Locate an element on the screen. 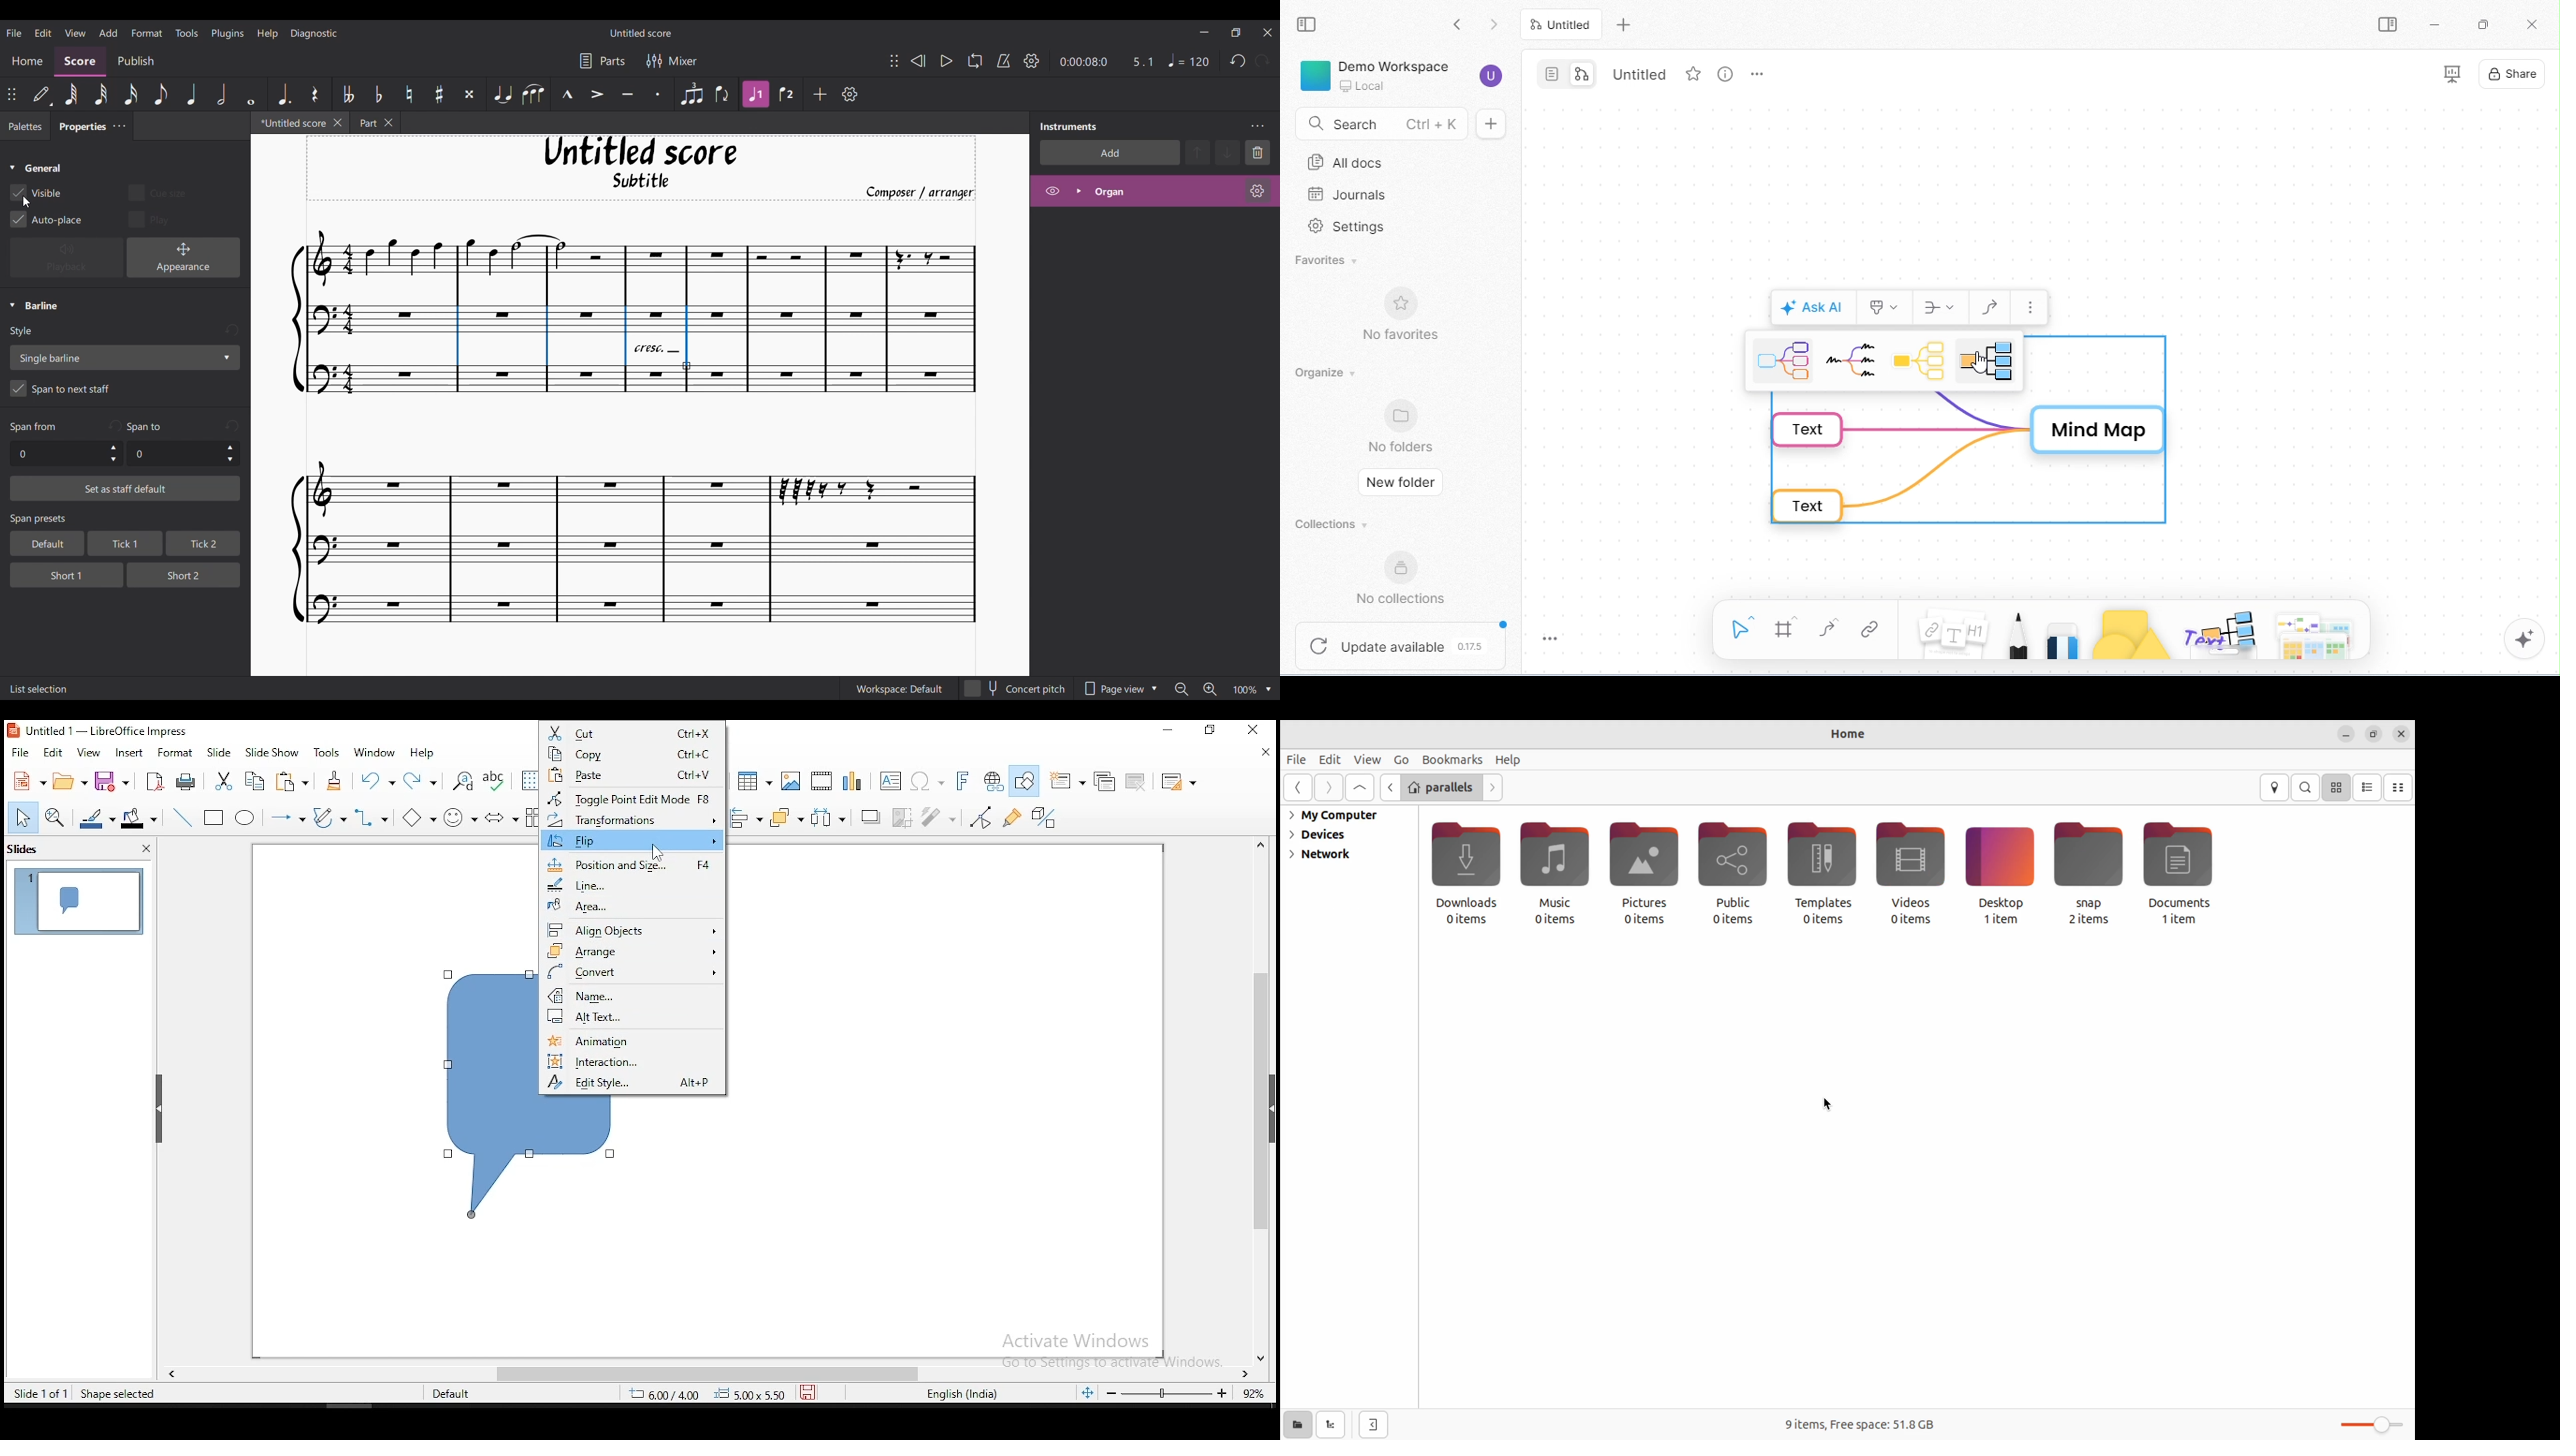 The width and height of the screenshot is (2576, 1456). Expand Organ is located at coordinates (1078, 191).